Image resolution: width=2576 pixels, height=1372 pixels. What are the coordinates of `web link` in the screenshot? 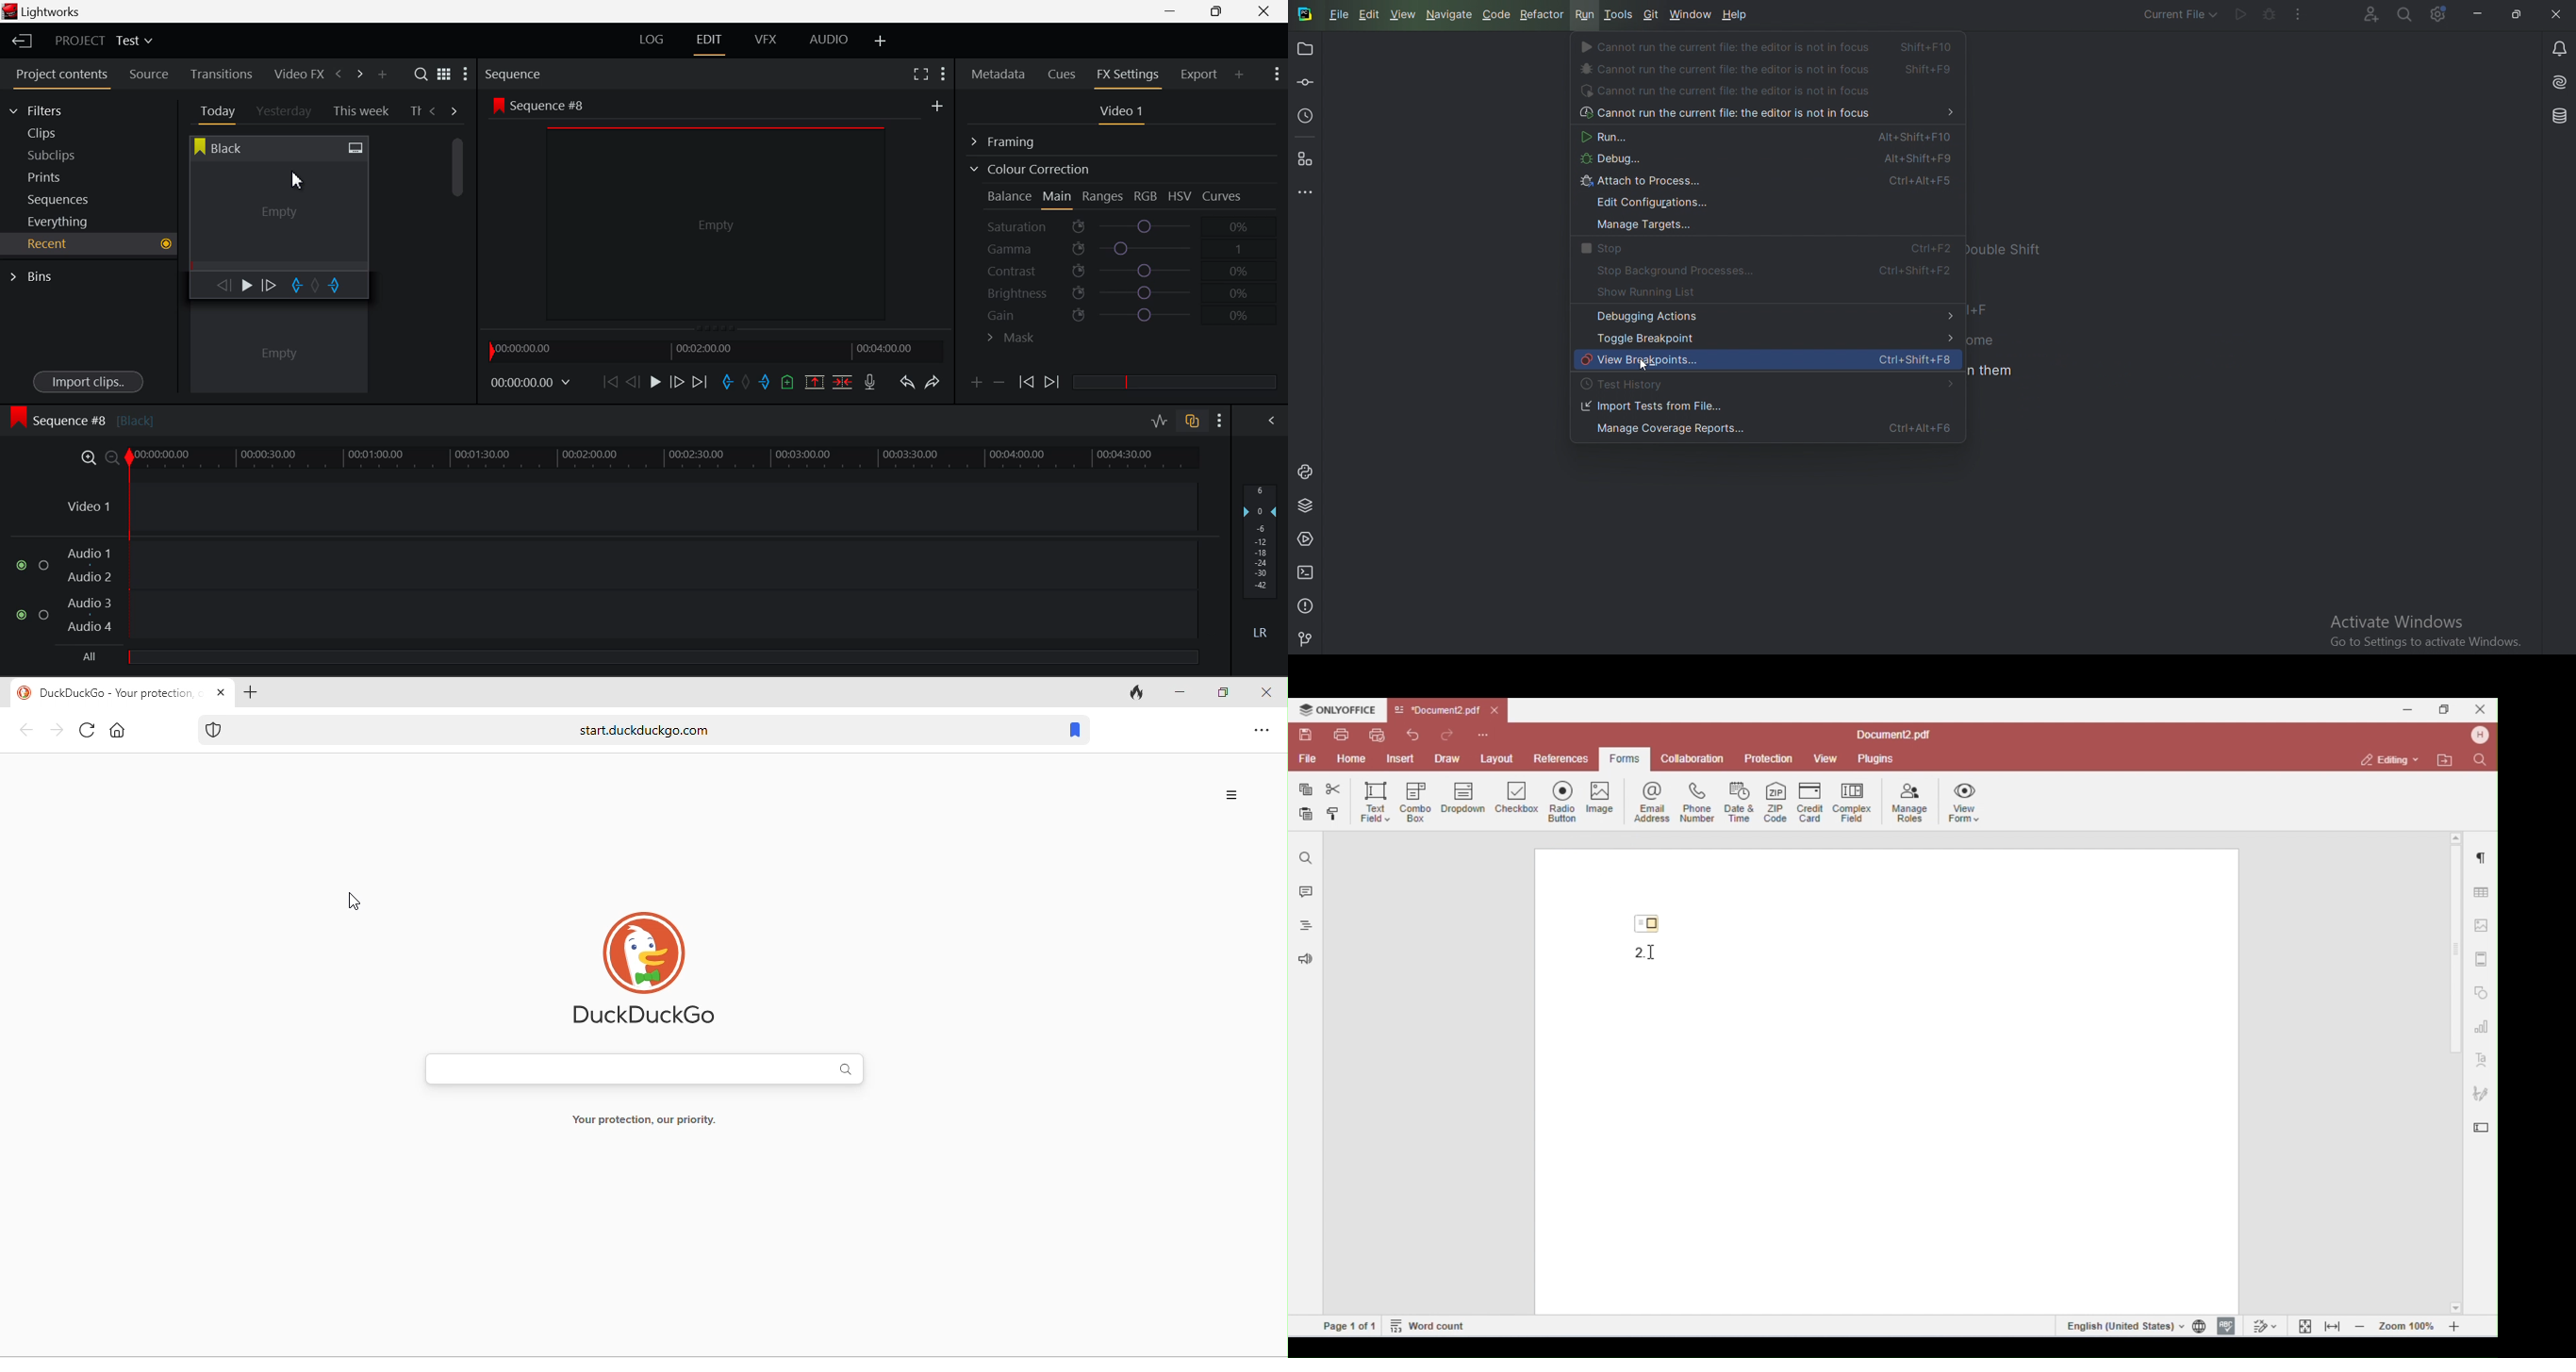 It's located at (617, 730).